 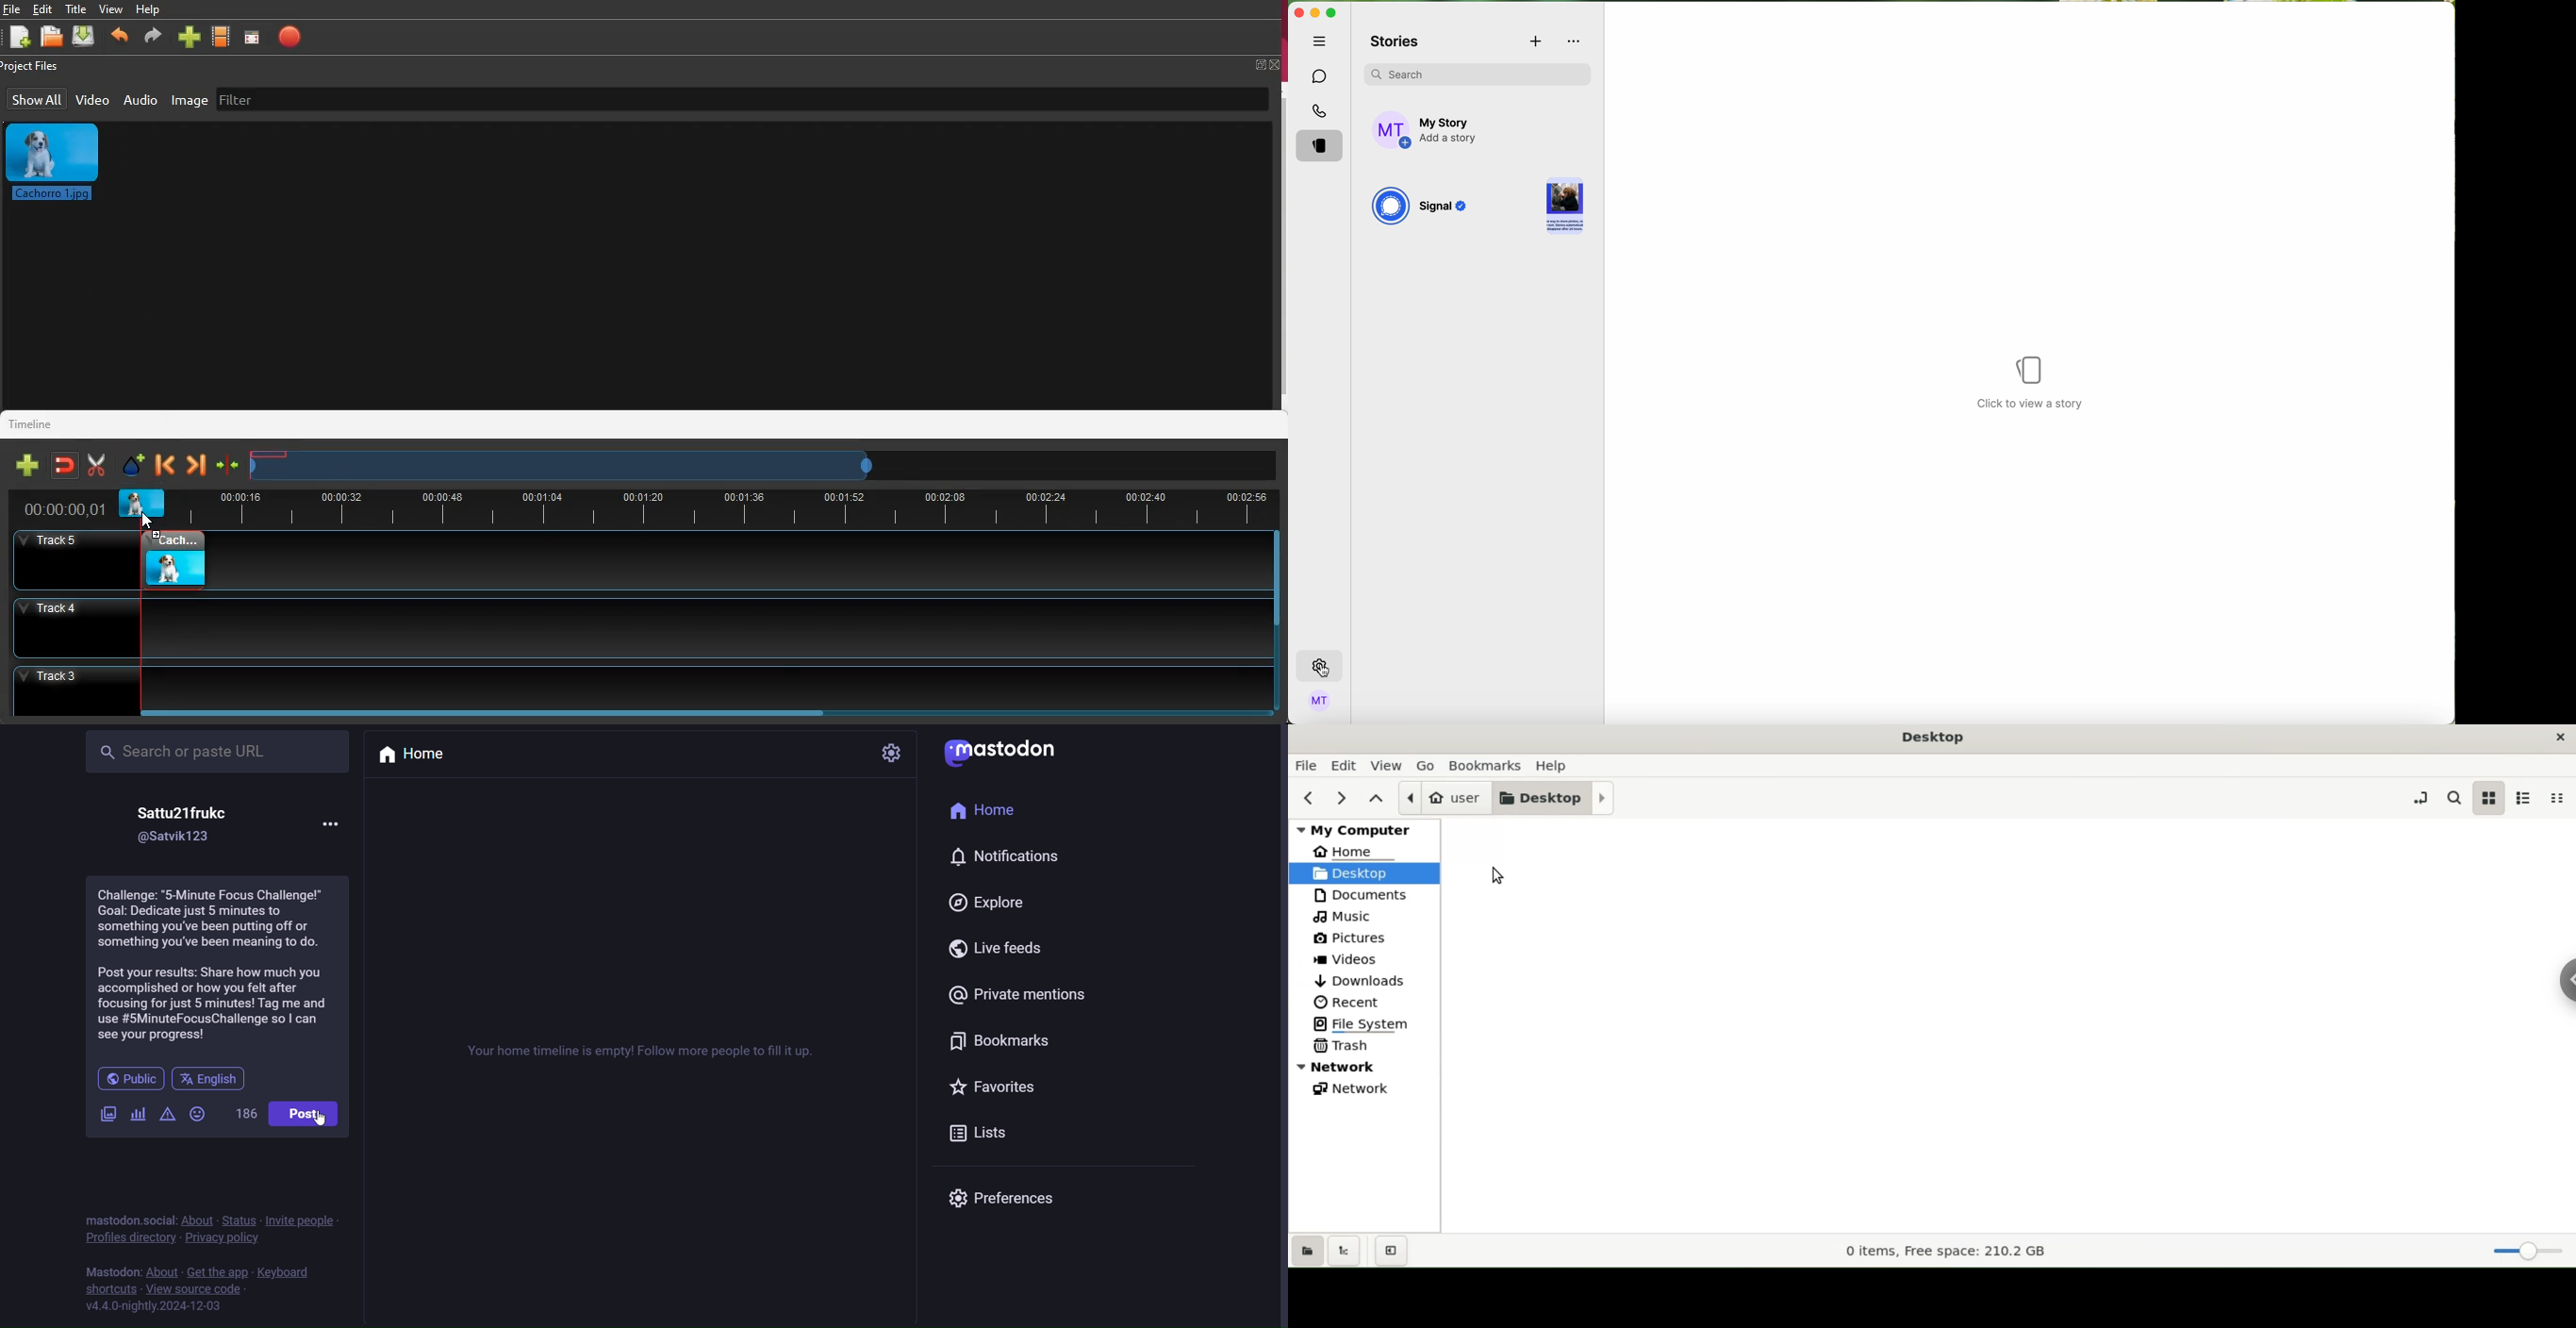 What do you see at coordinates (1394, 1252) in the screenshot?
I see `hide the sidebar` at bounding box center [1394, 1252].